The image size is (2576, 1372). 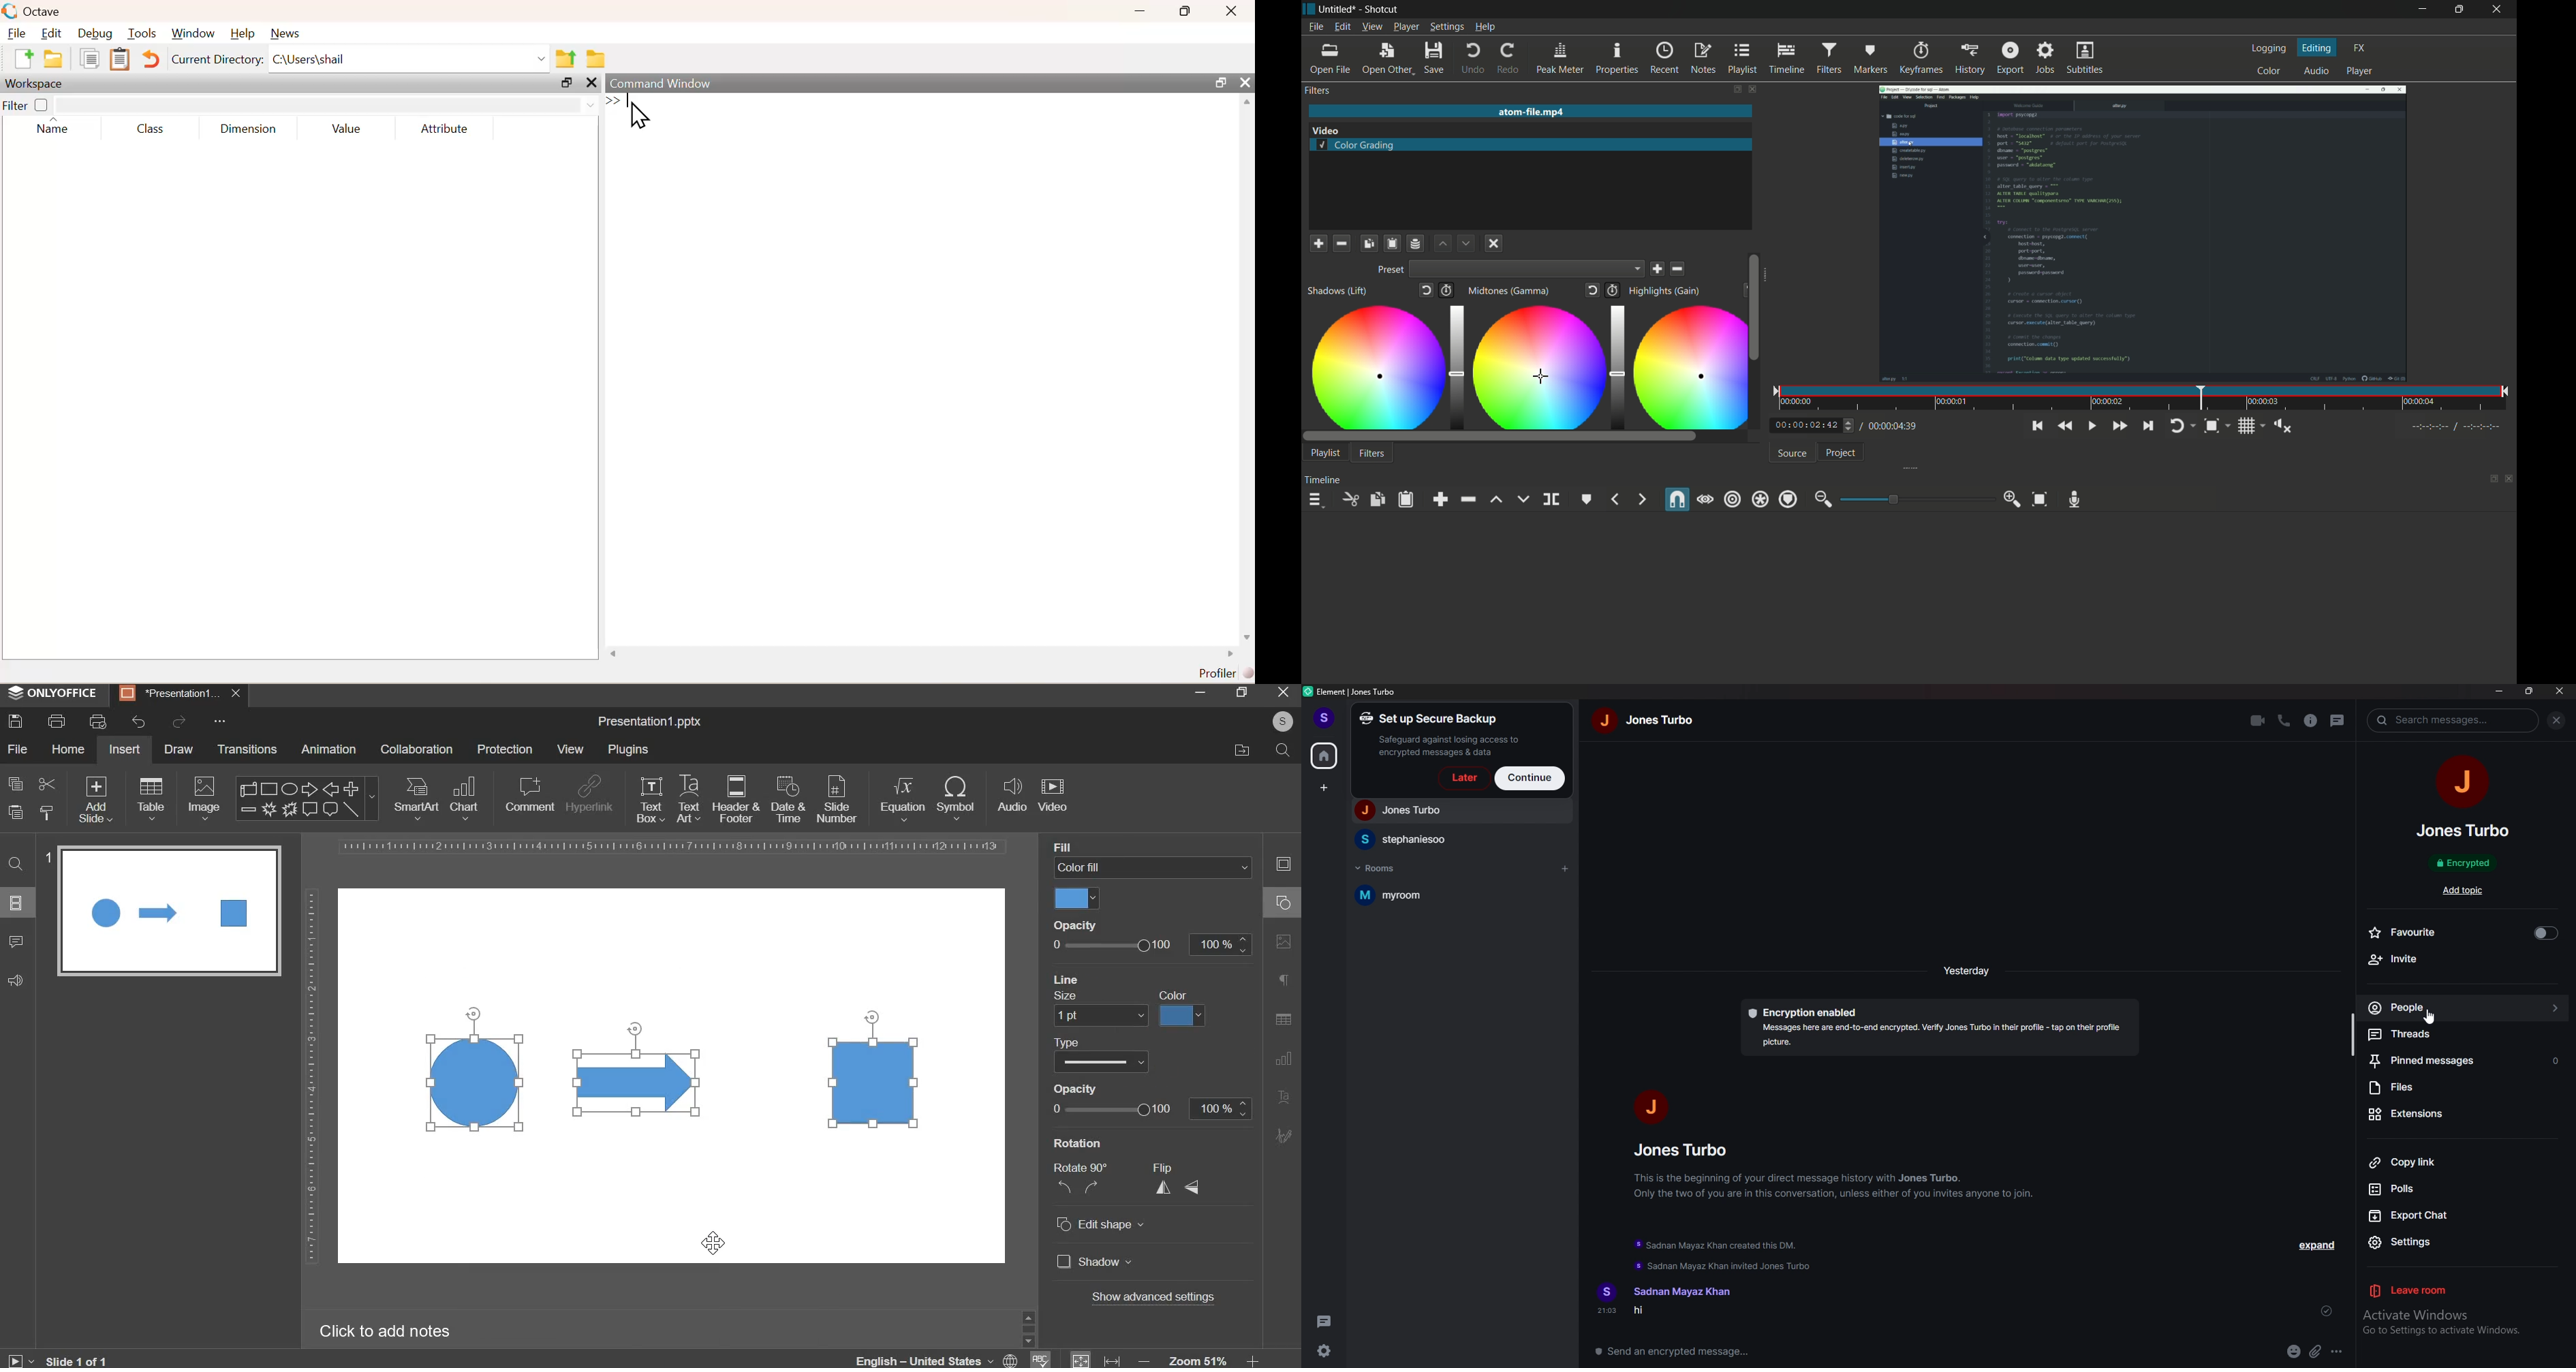 What do you see at coordinates (55, 61) in the screenshot?
I see `Open an existing file in editor` at bounding box center [55, 61].